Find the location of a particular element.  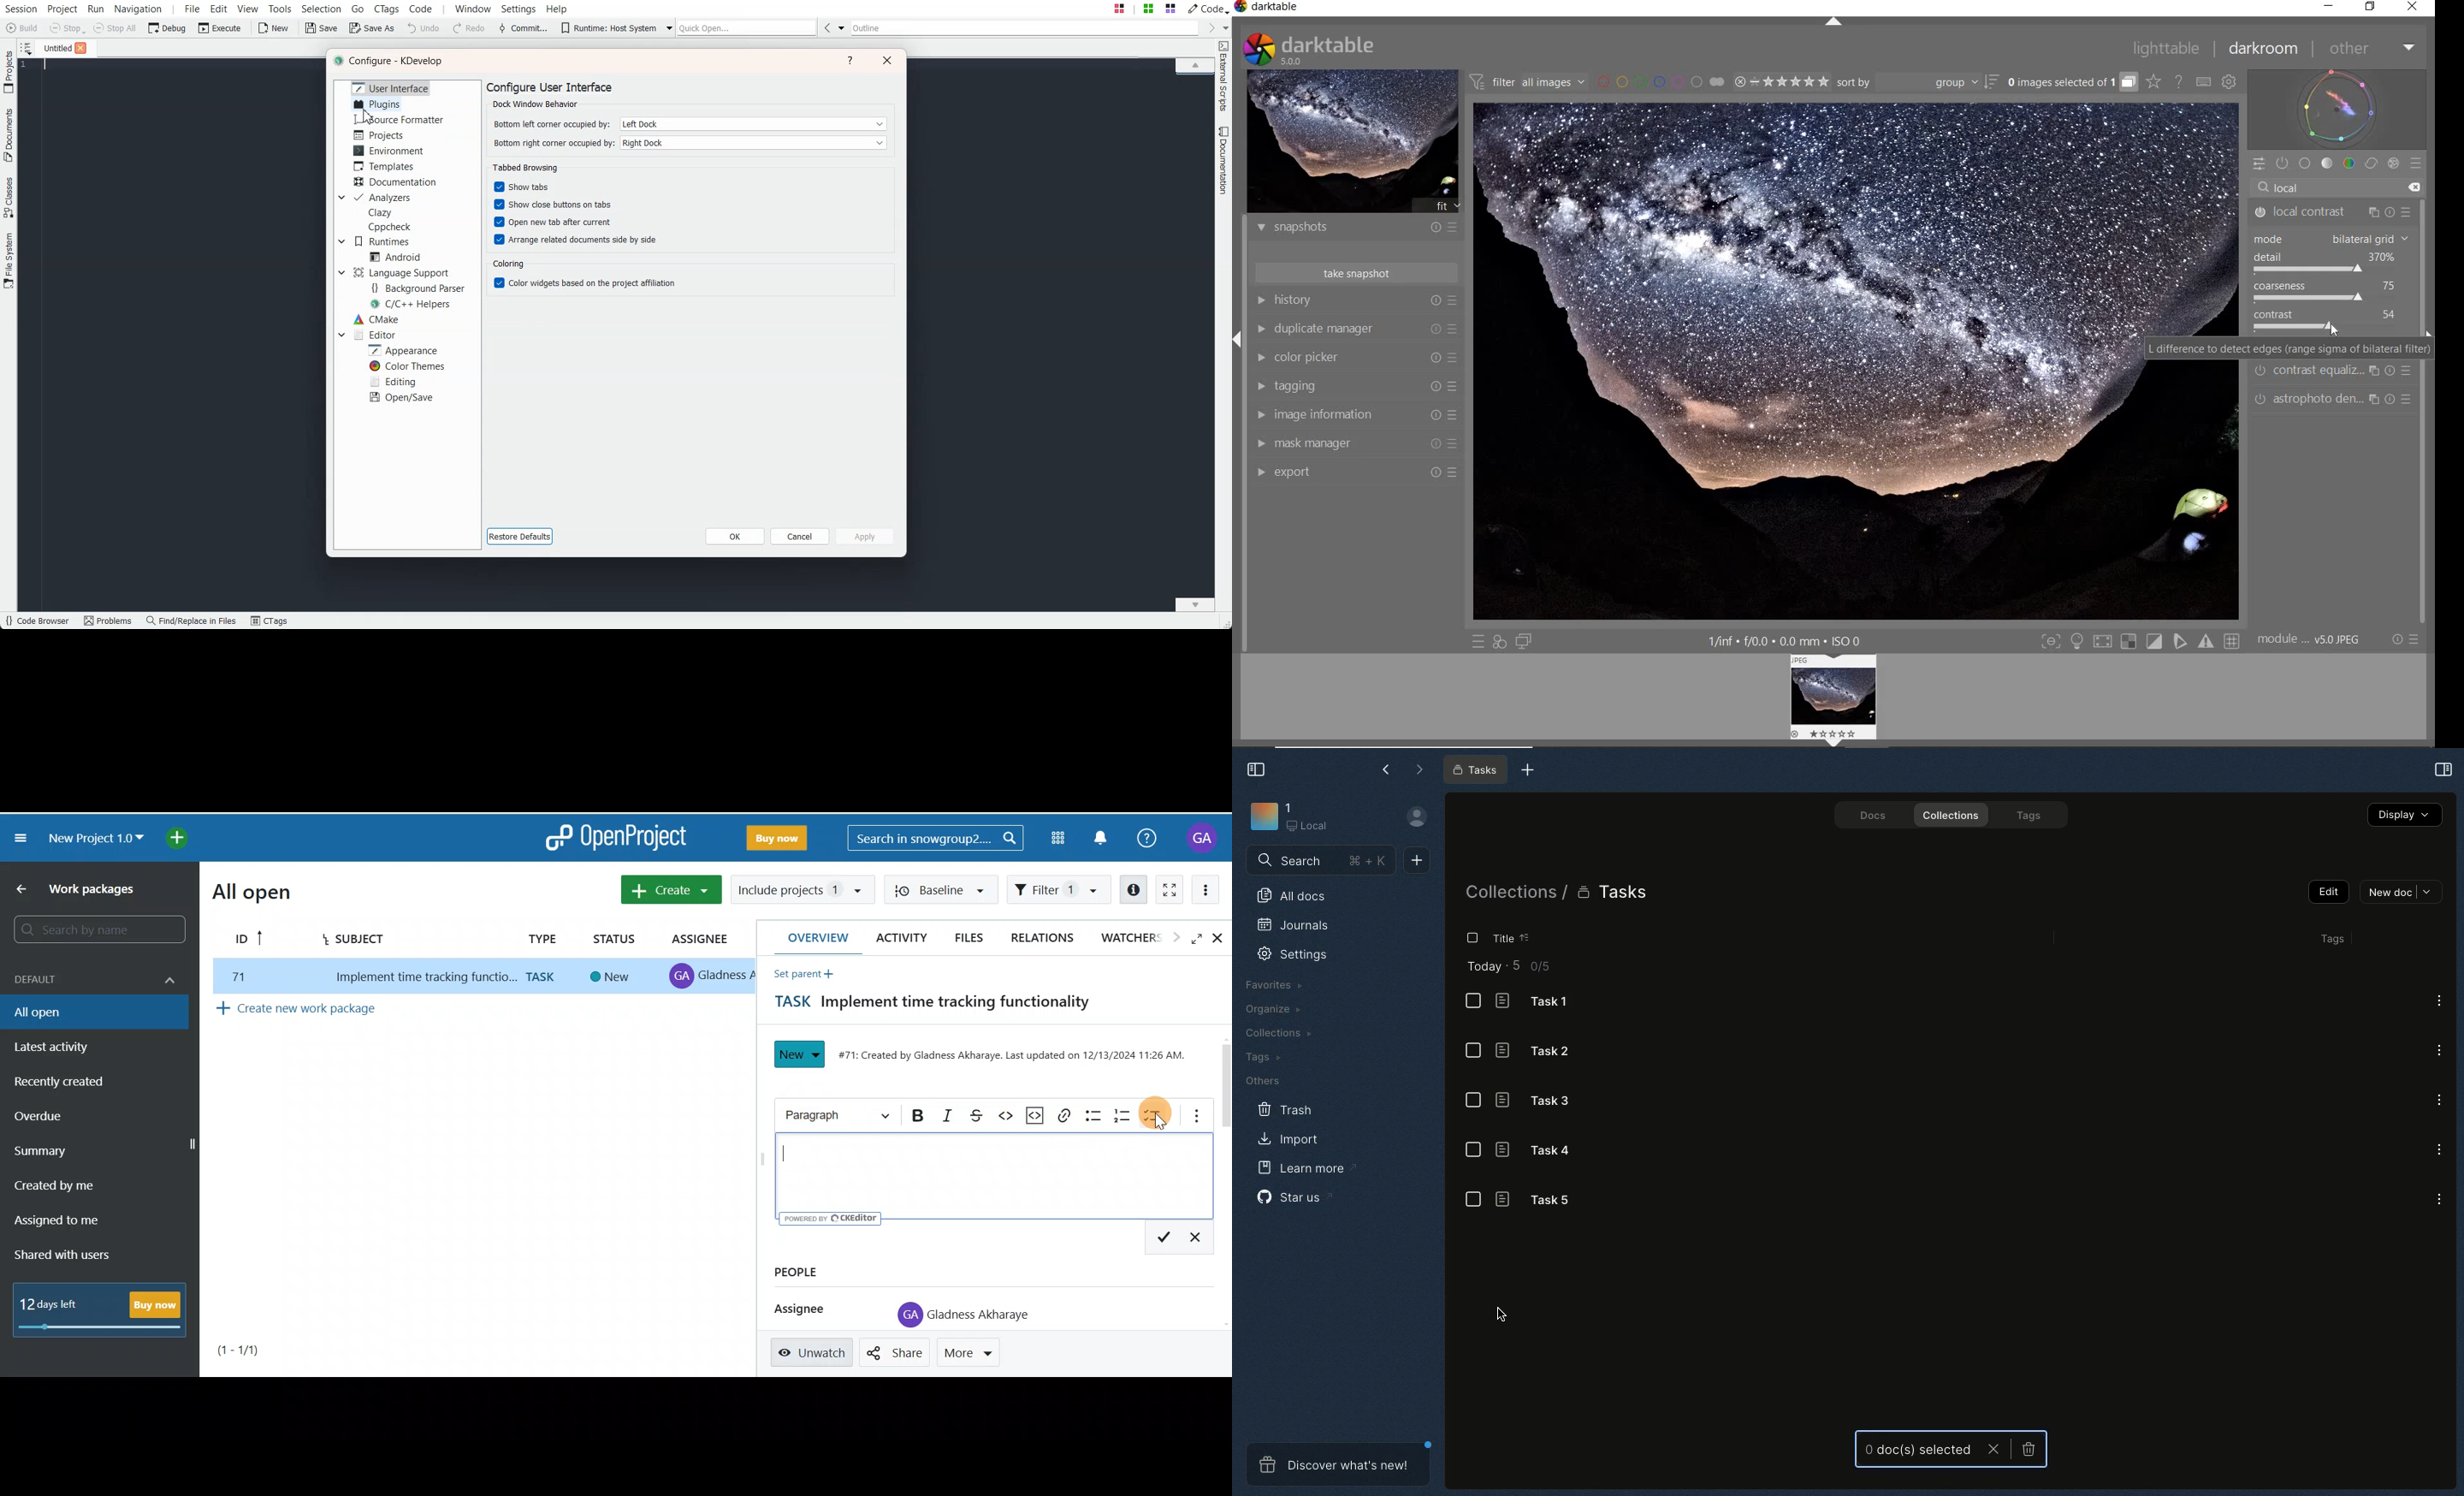

Options is located at coordinates (2438, 1149).